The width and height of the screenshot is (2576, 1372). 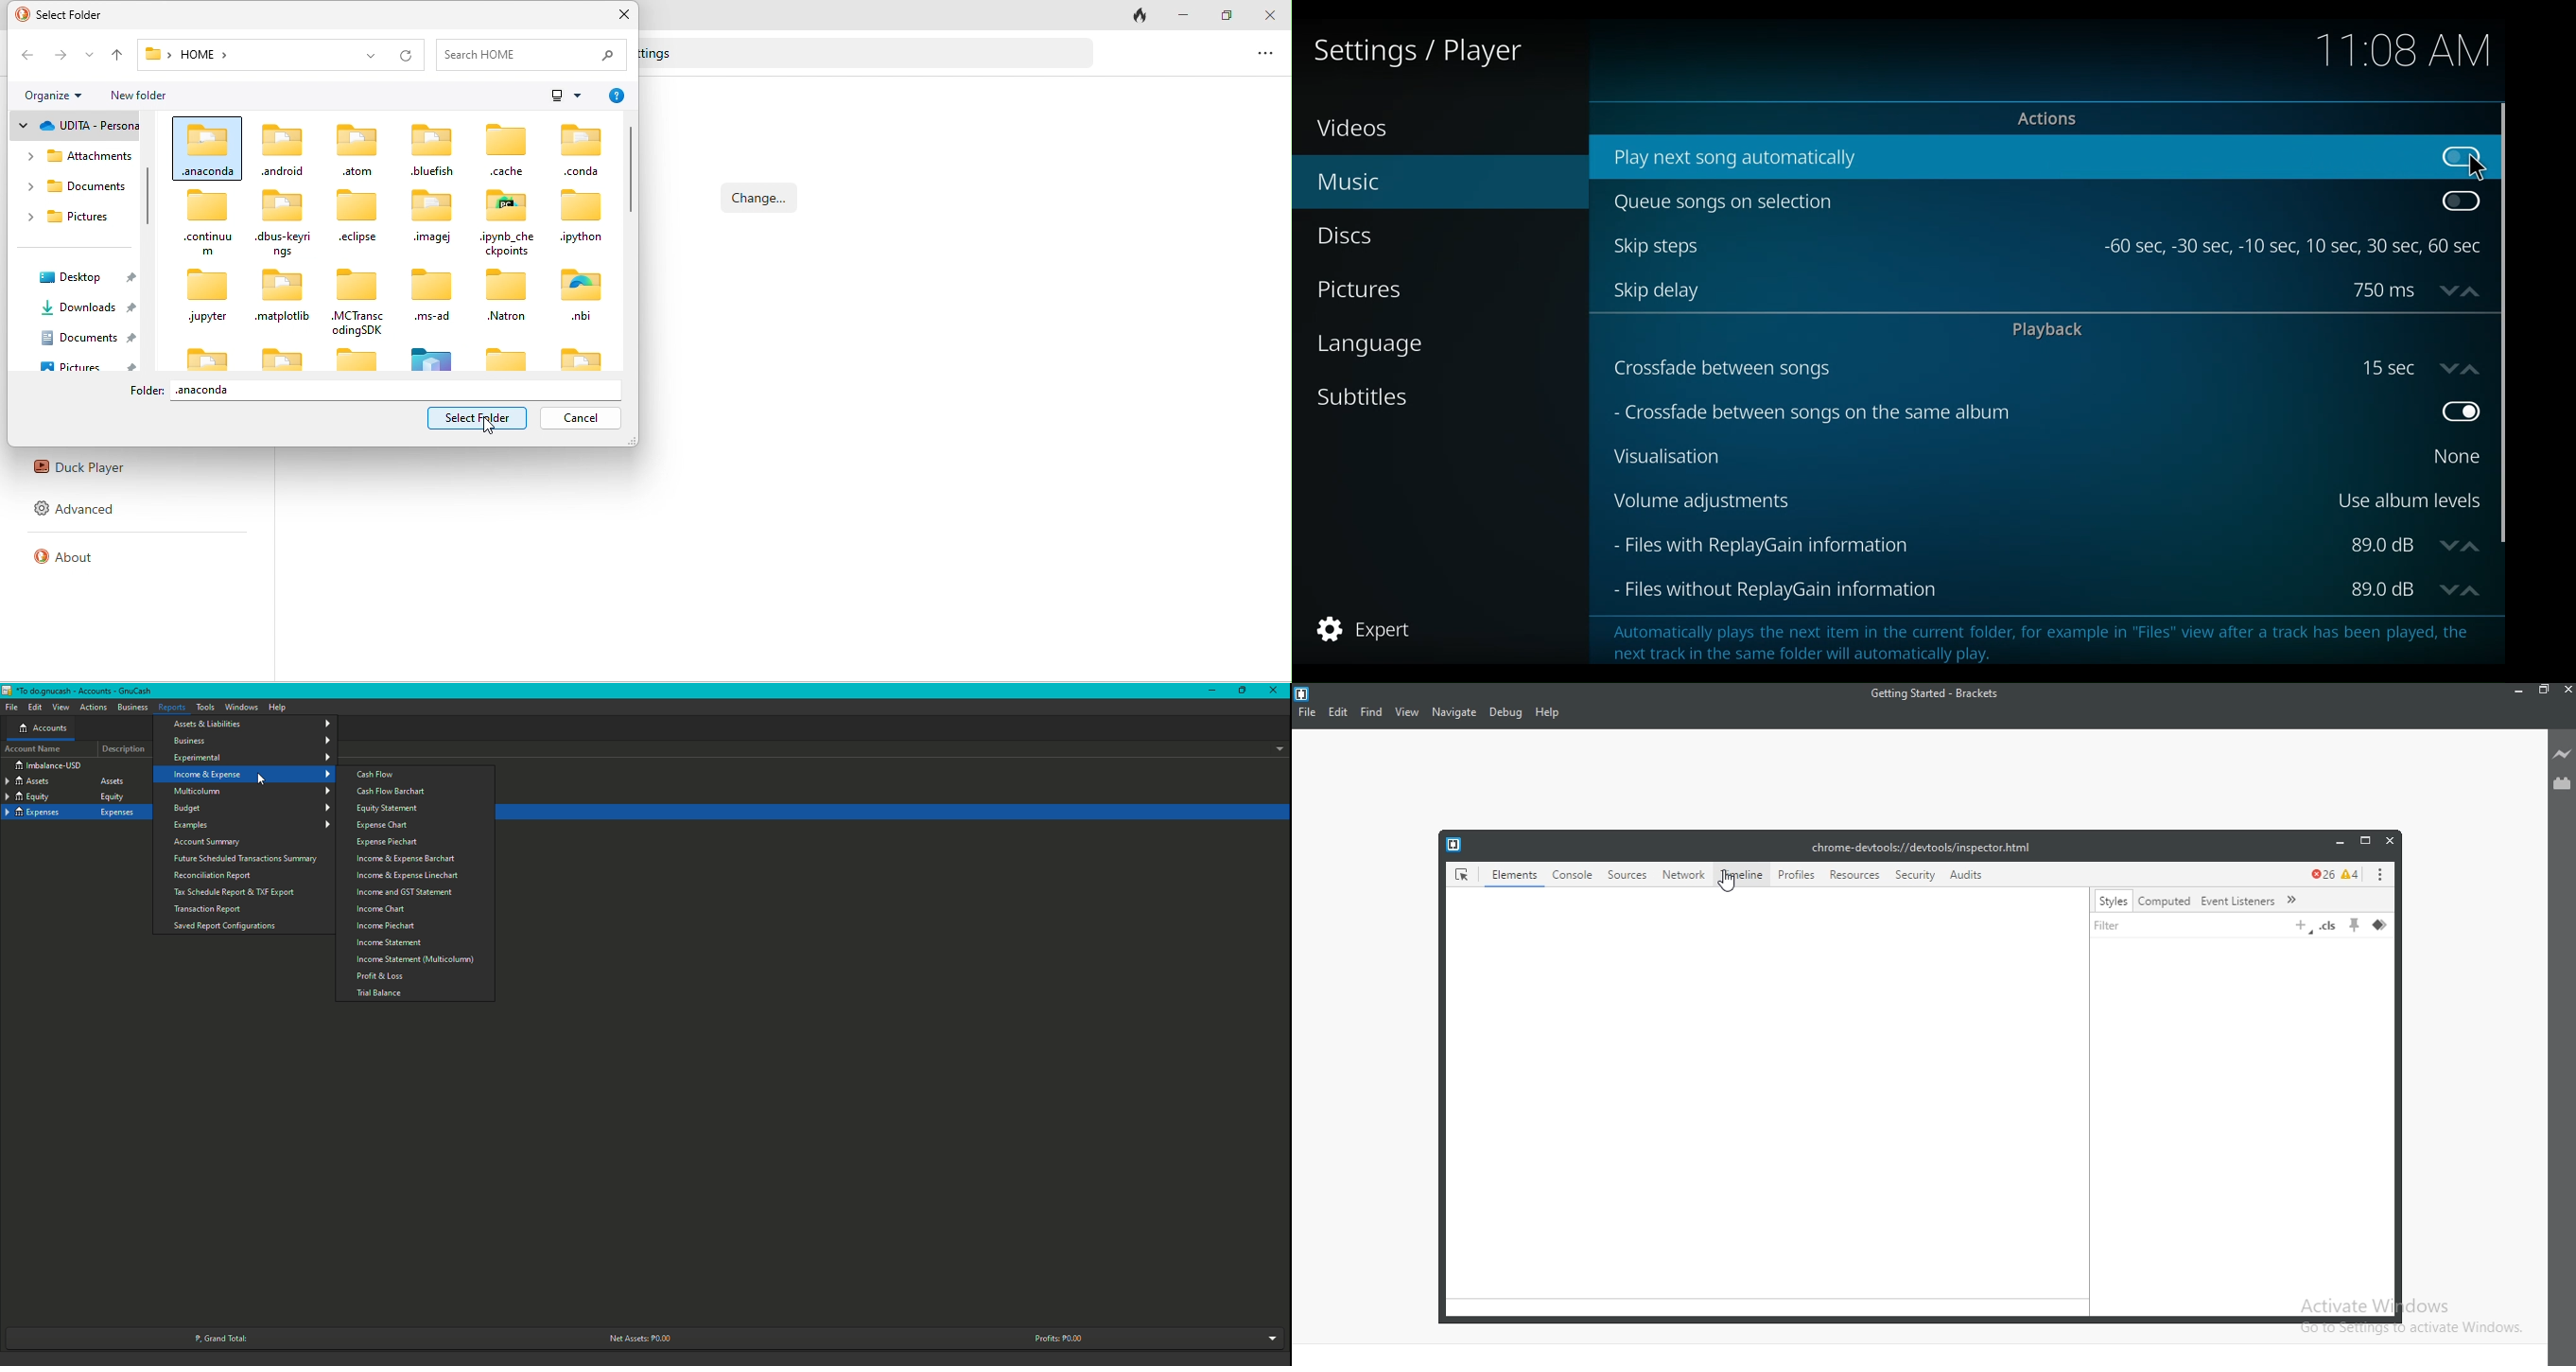 I want to click on recent location, so click(x=89, y=56).